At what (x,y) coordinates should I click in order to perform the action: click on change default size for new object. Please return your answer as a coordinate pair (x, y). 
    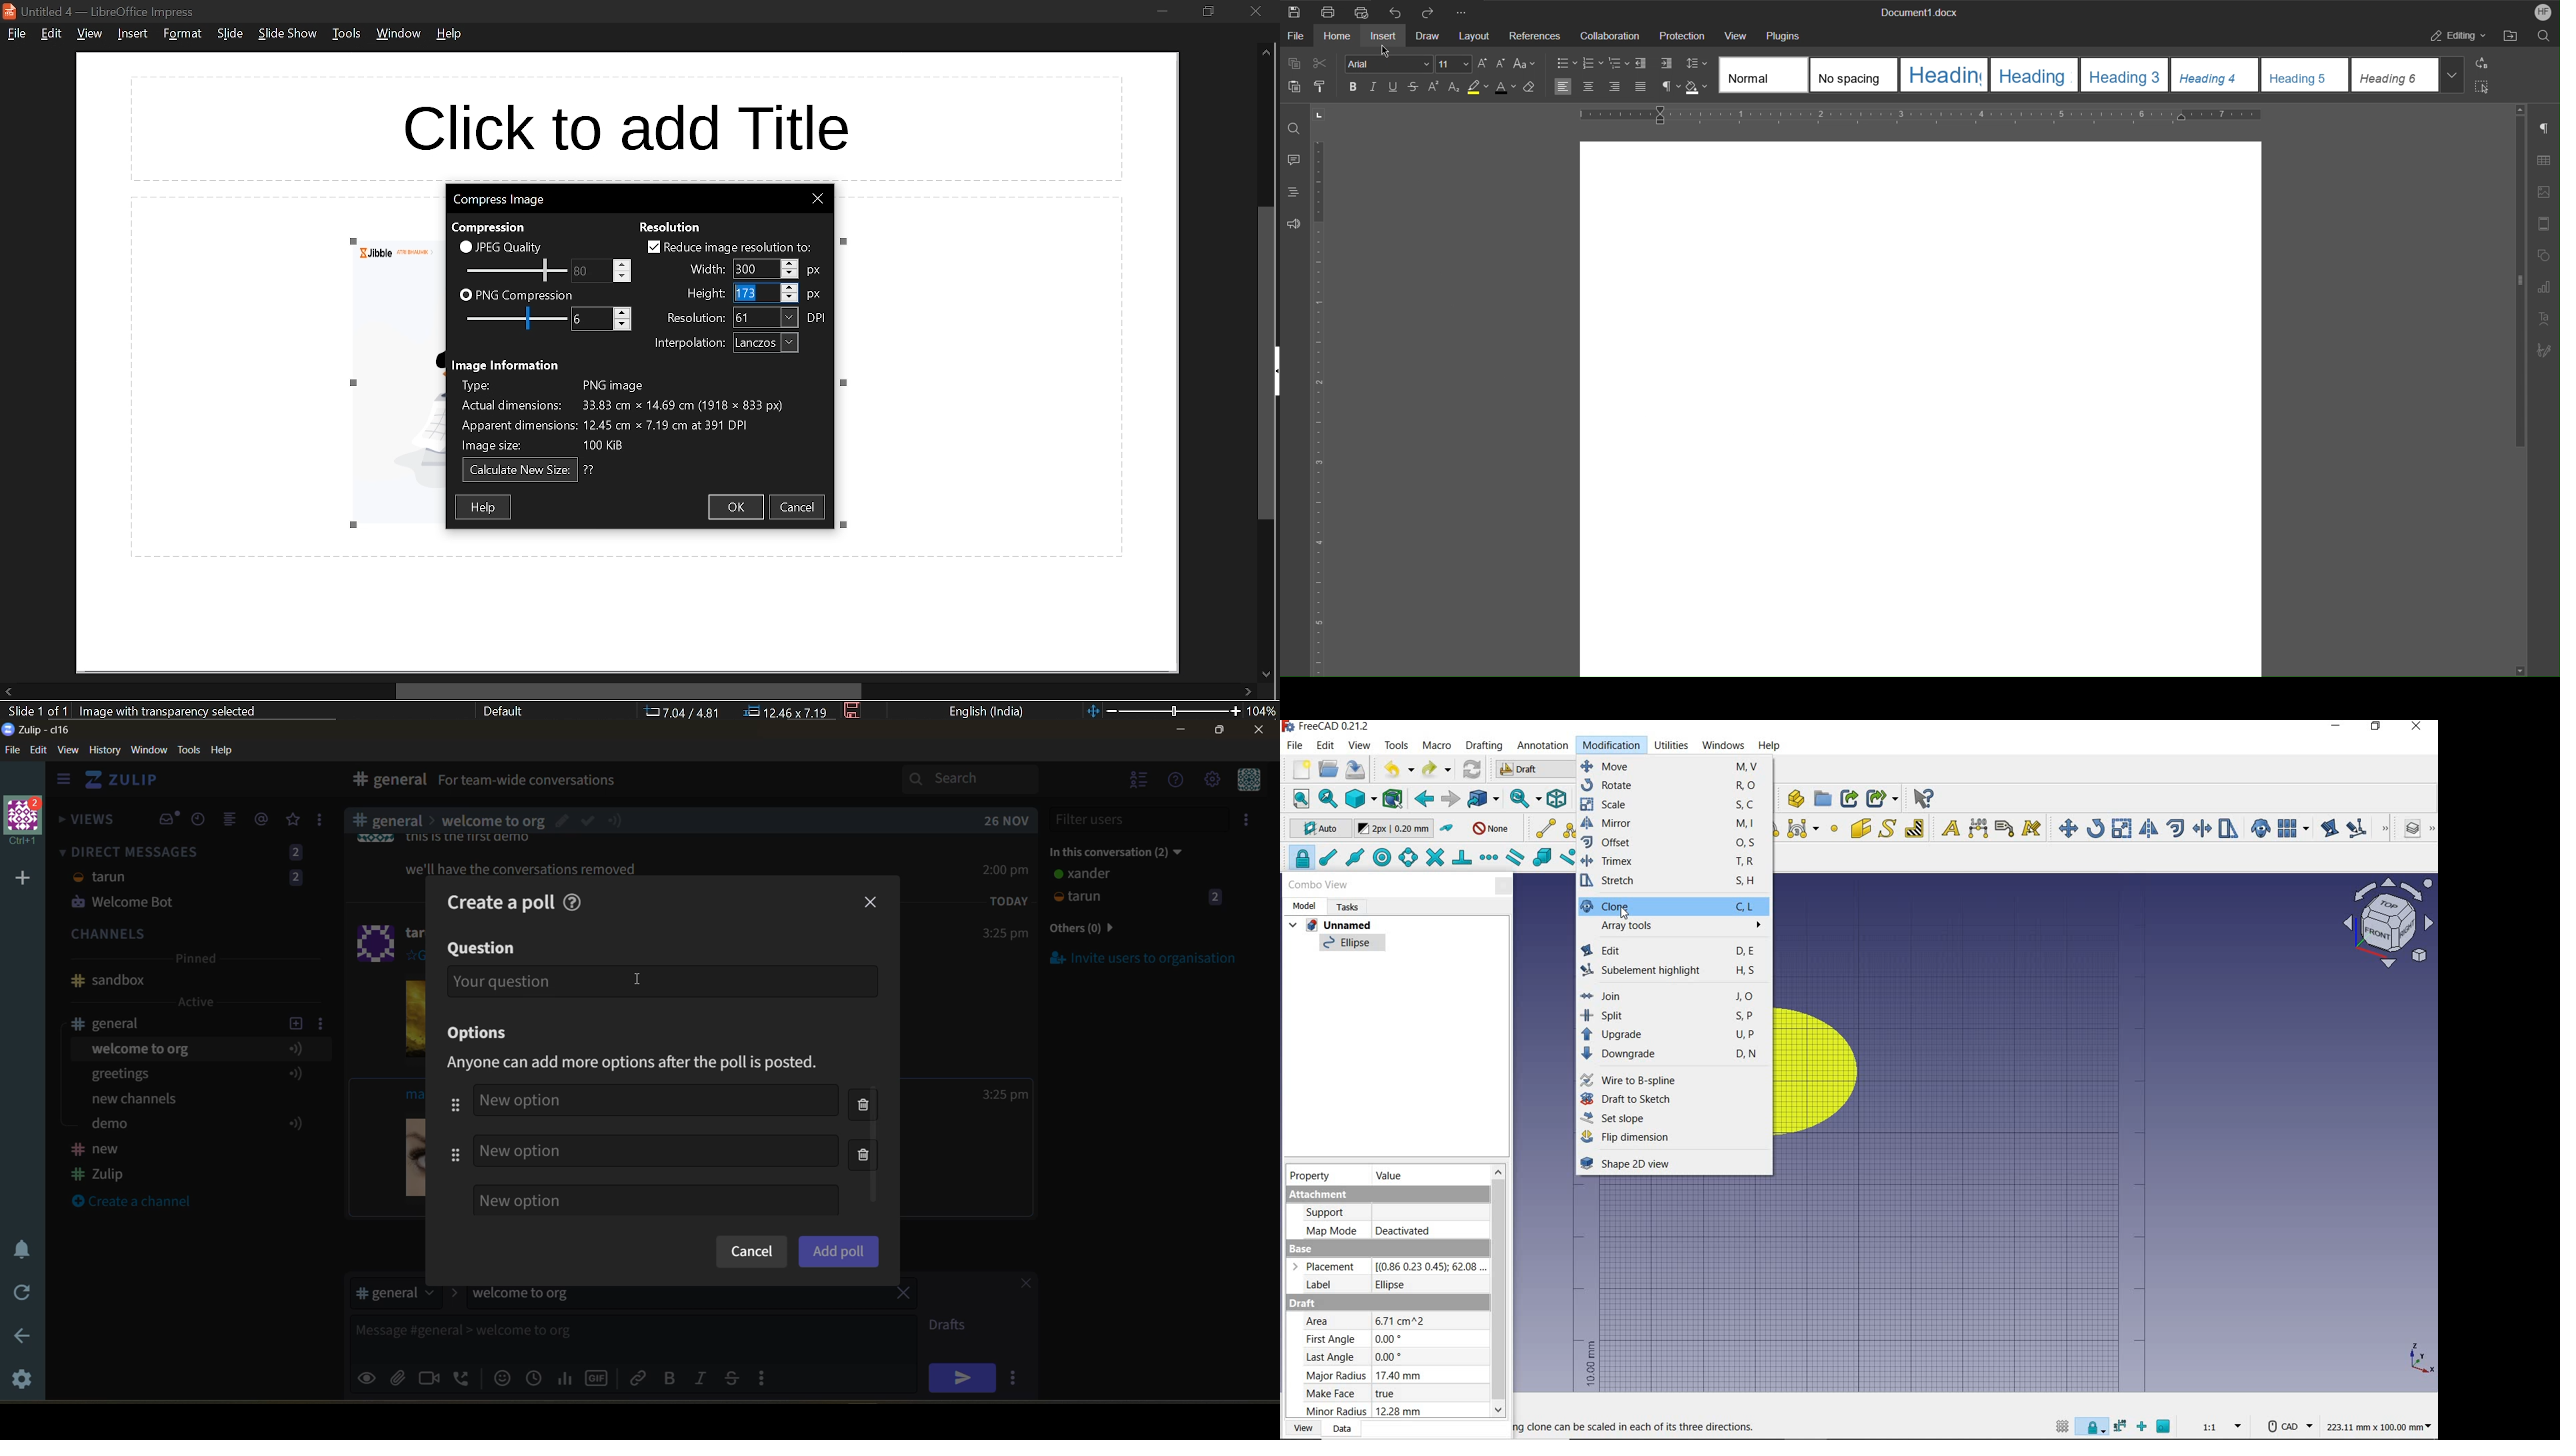
    Looking at the image, I should click on (1394, 830).